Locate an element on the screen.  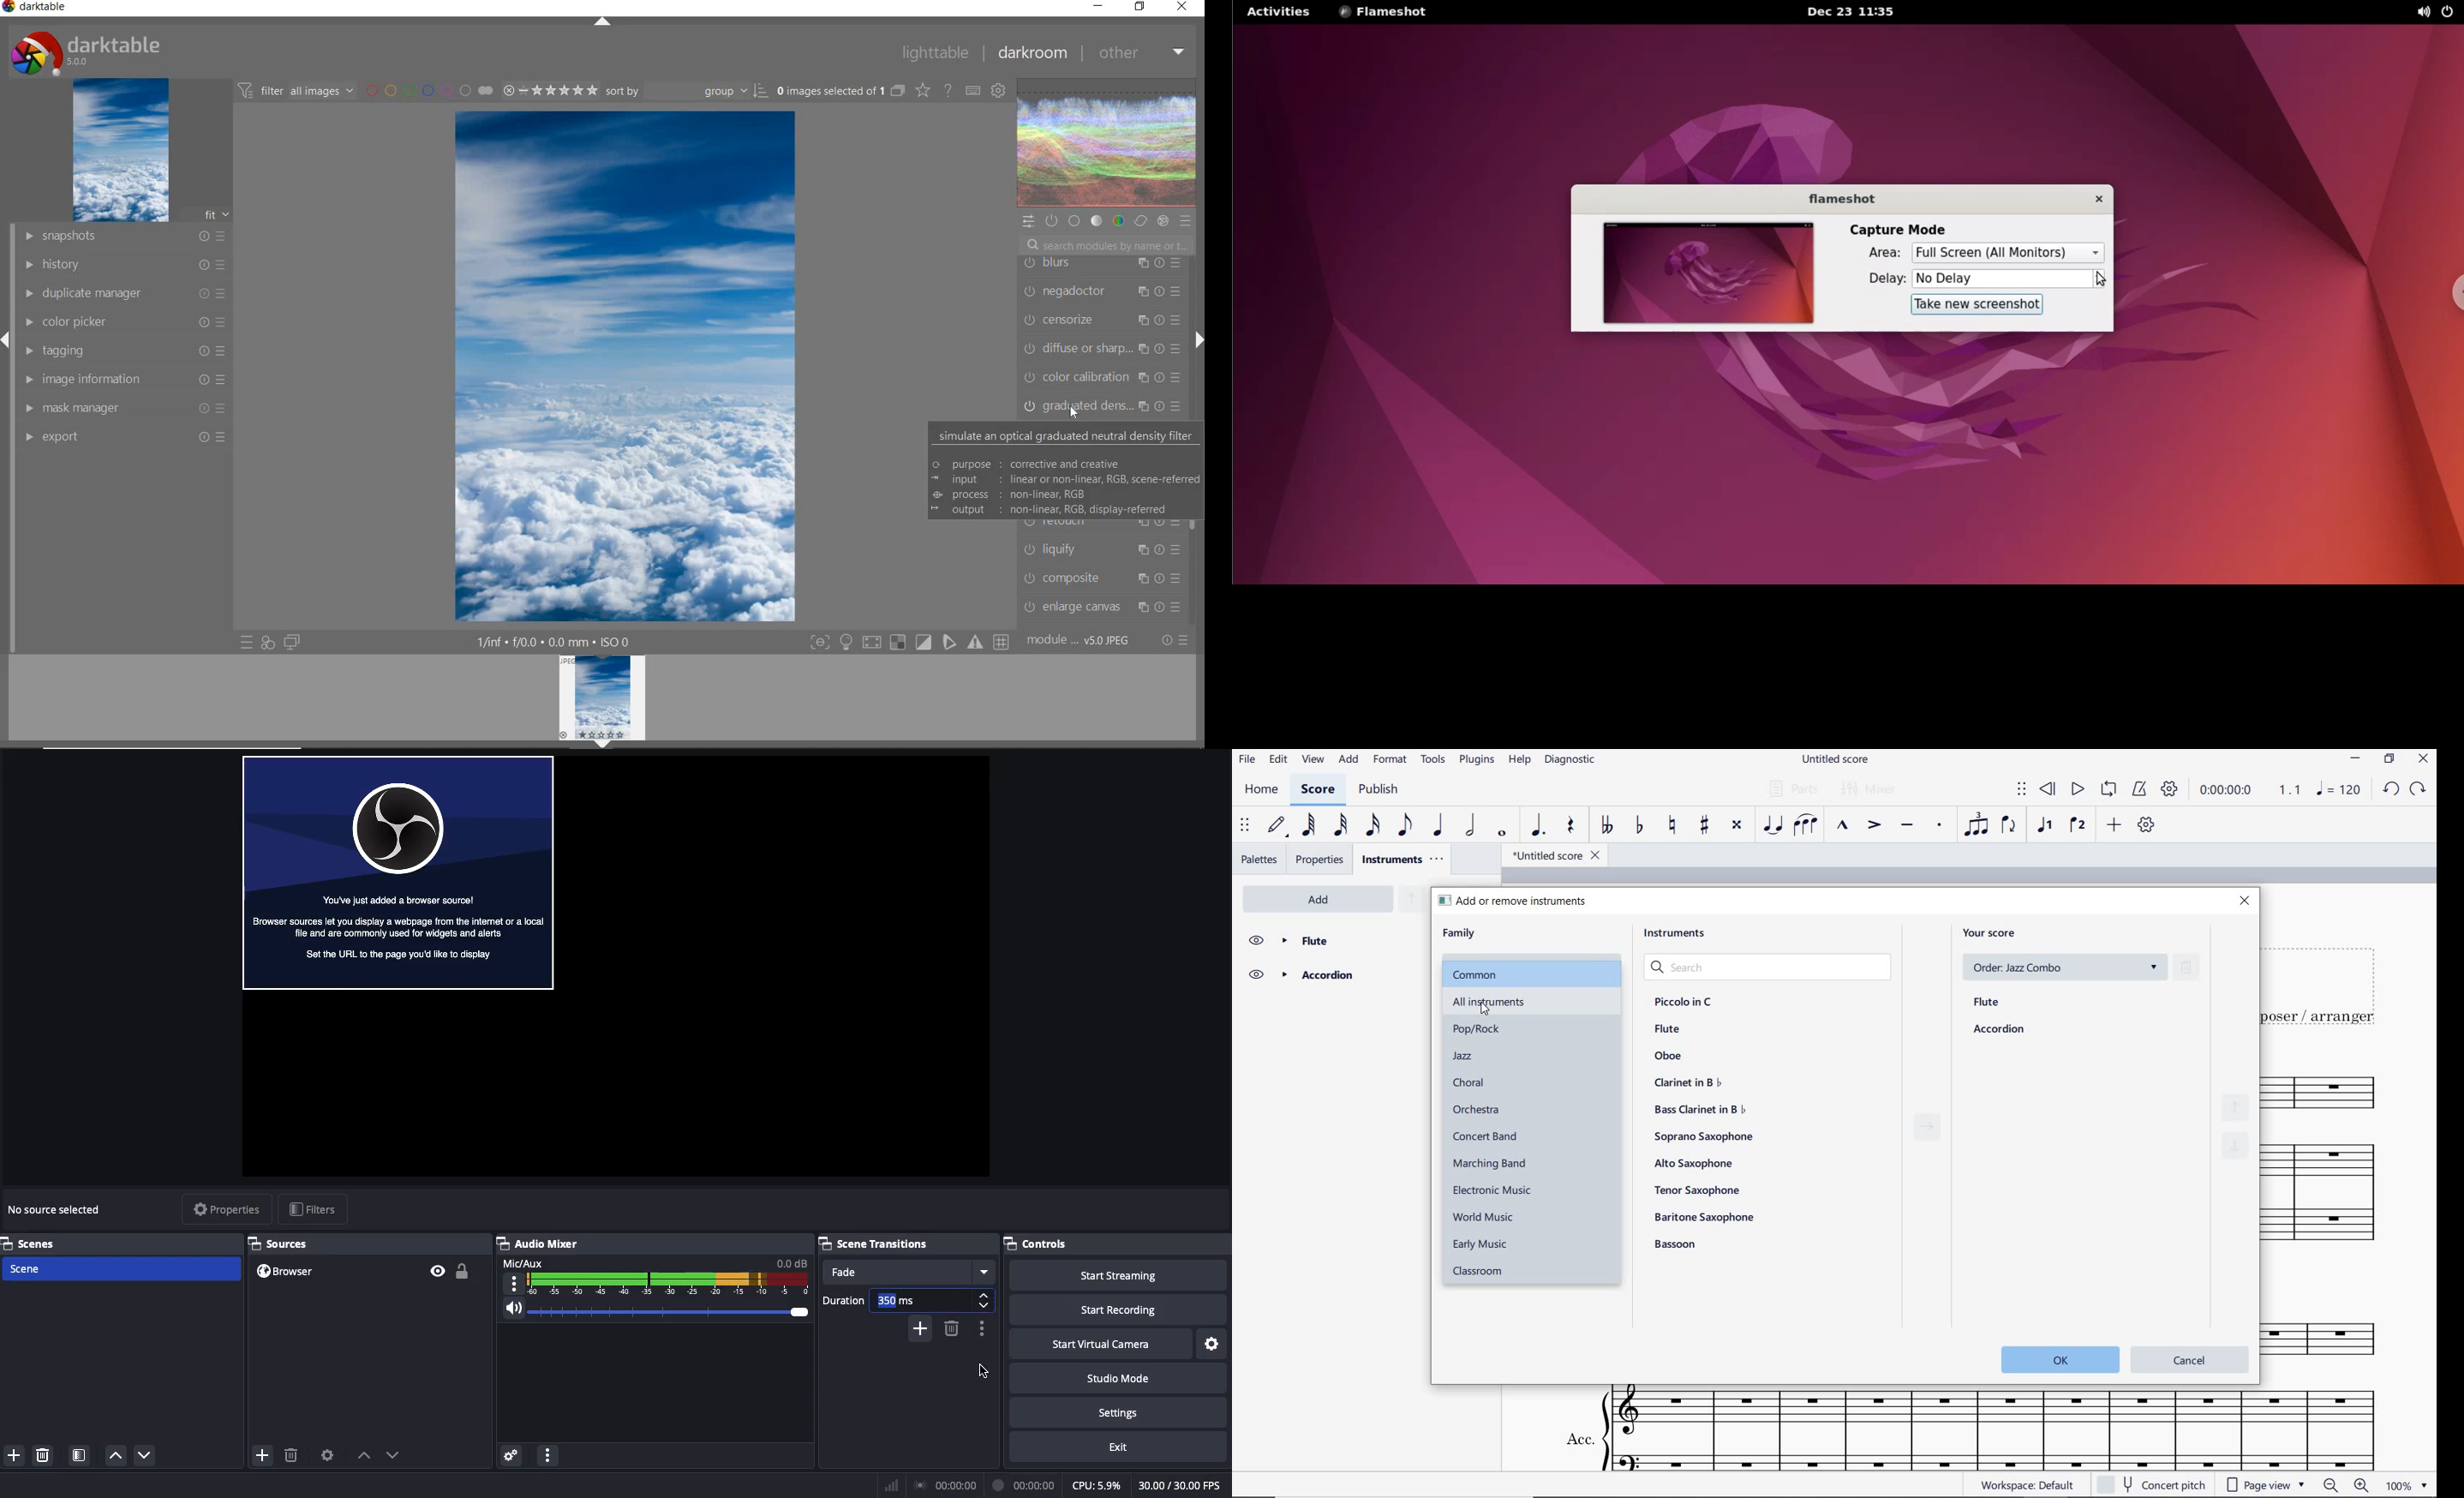
IMAGE INFORMATION is located at coordinates (127, 379).